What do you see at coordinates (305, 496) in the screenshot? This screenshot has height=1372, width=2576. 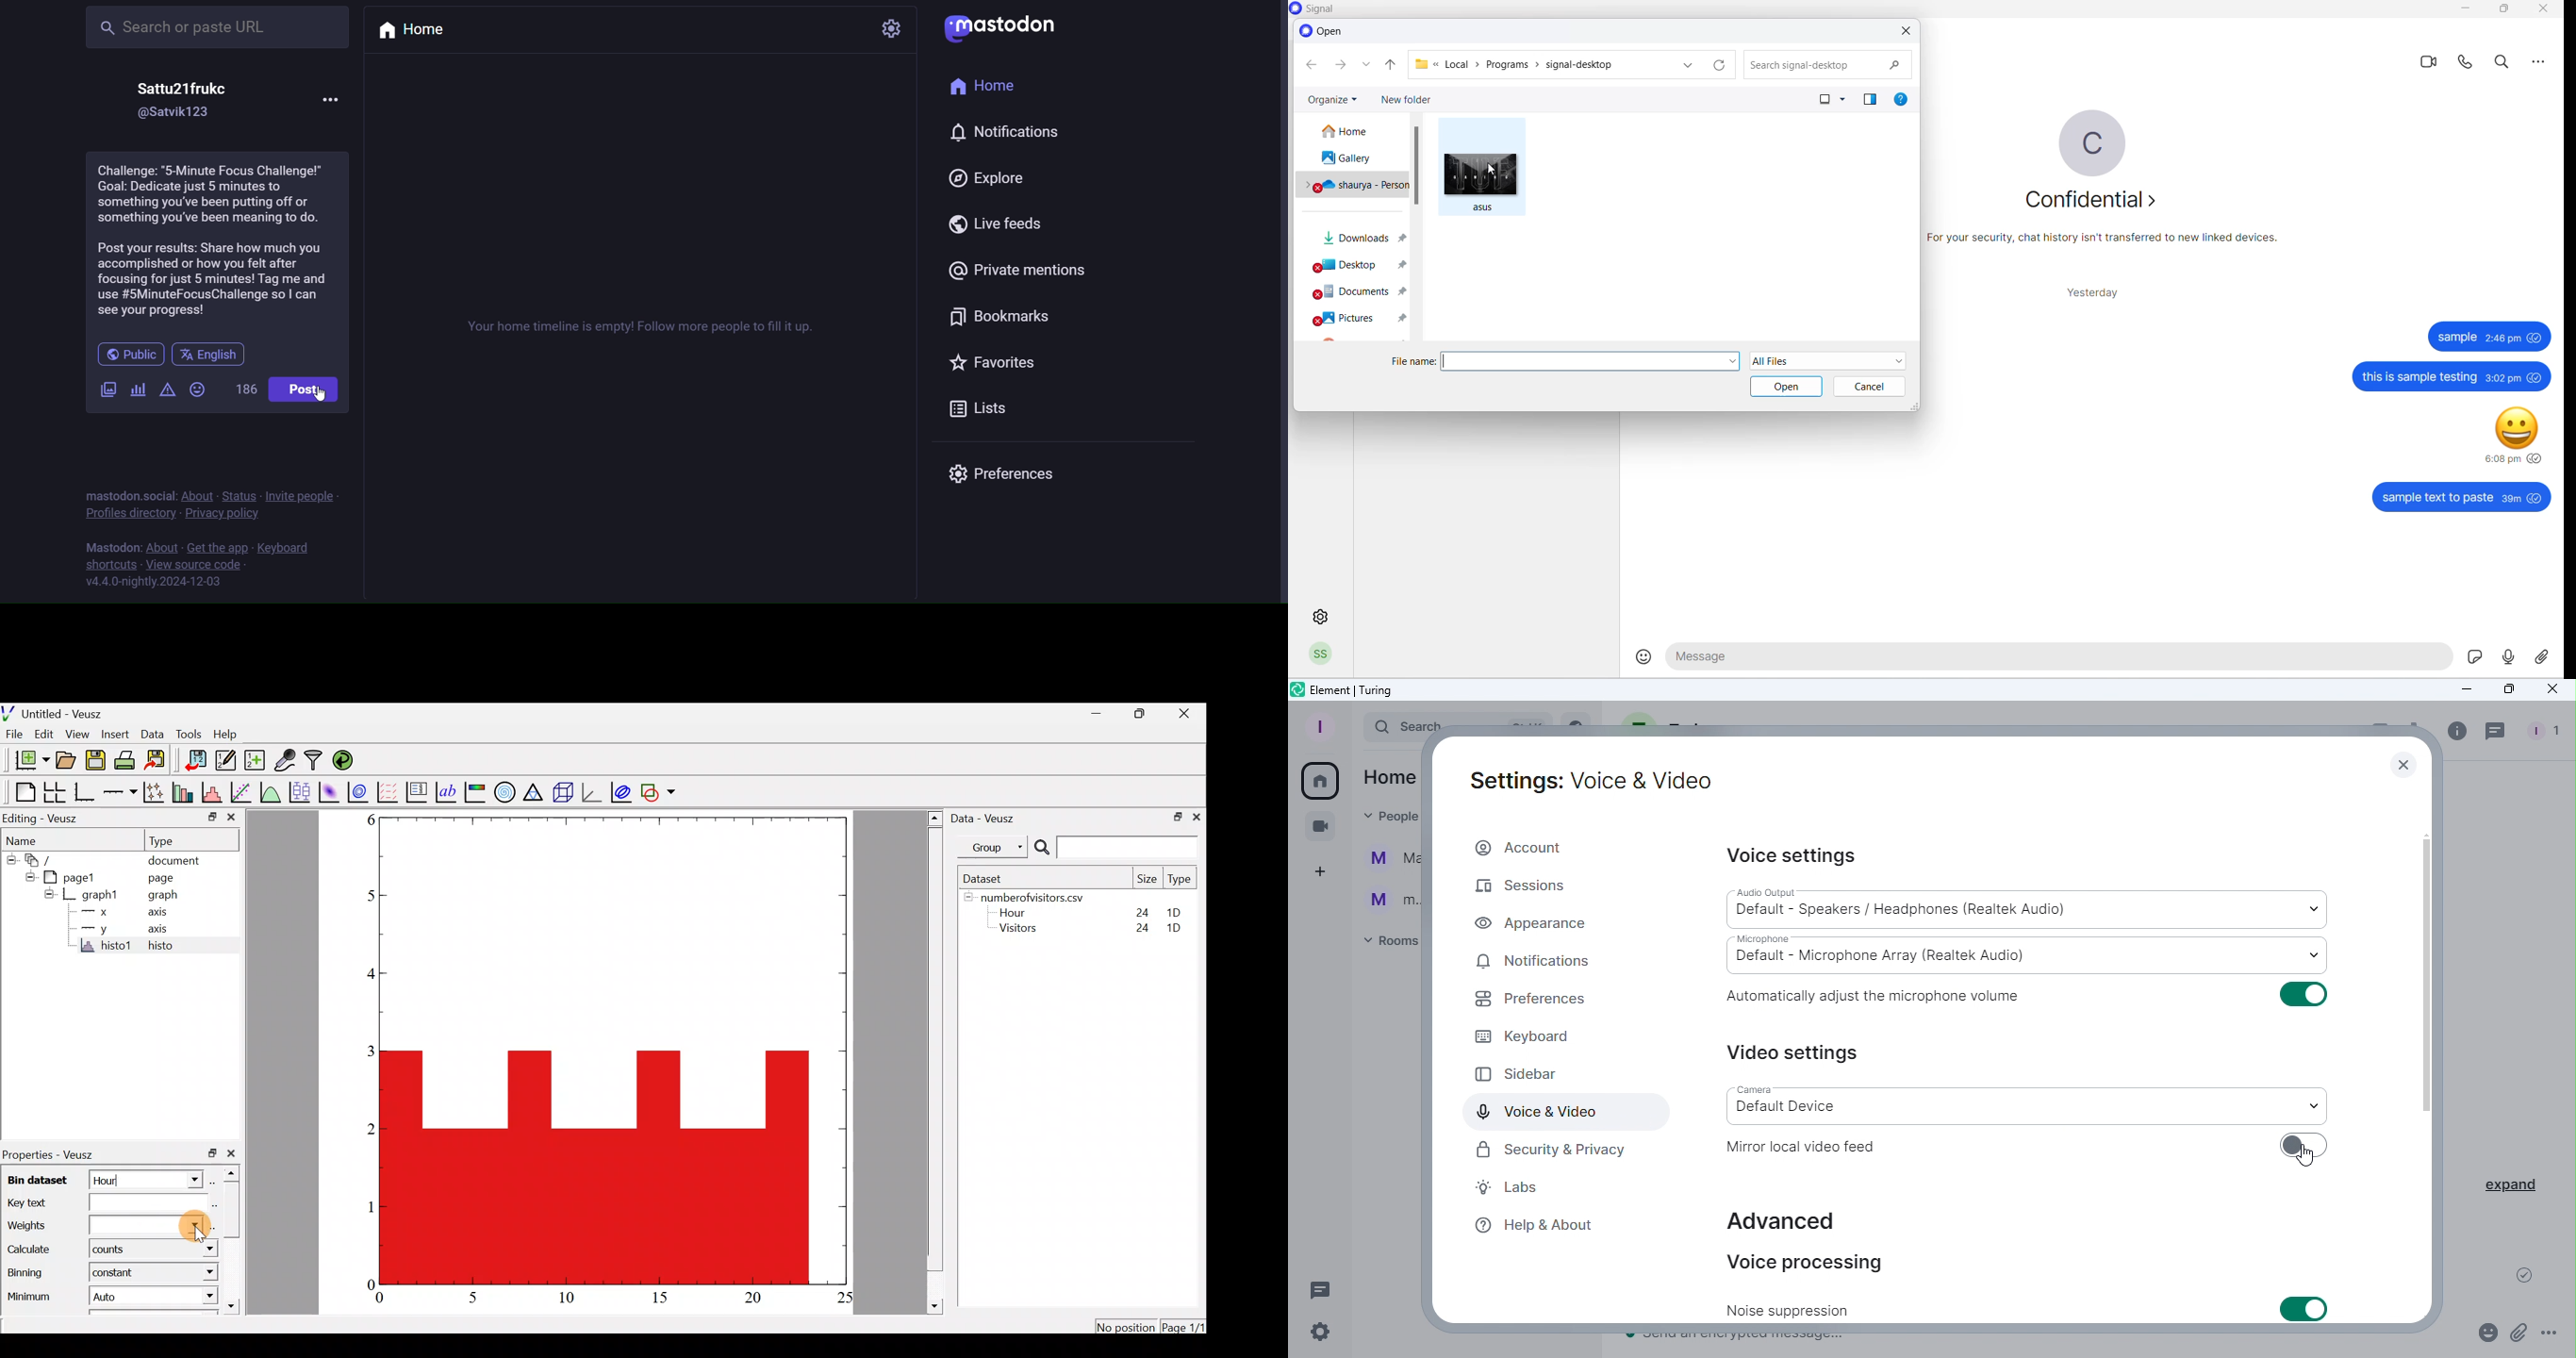 I see `invite people` at bounding box center [305, 496].